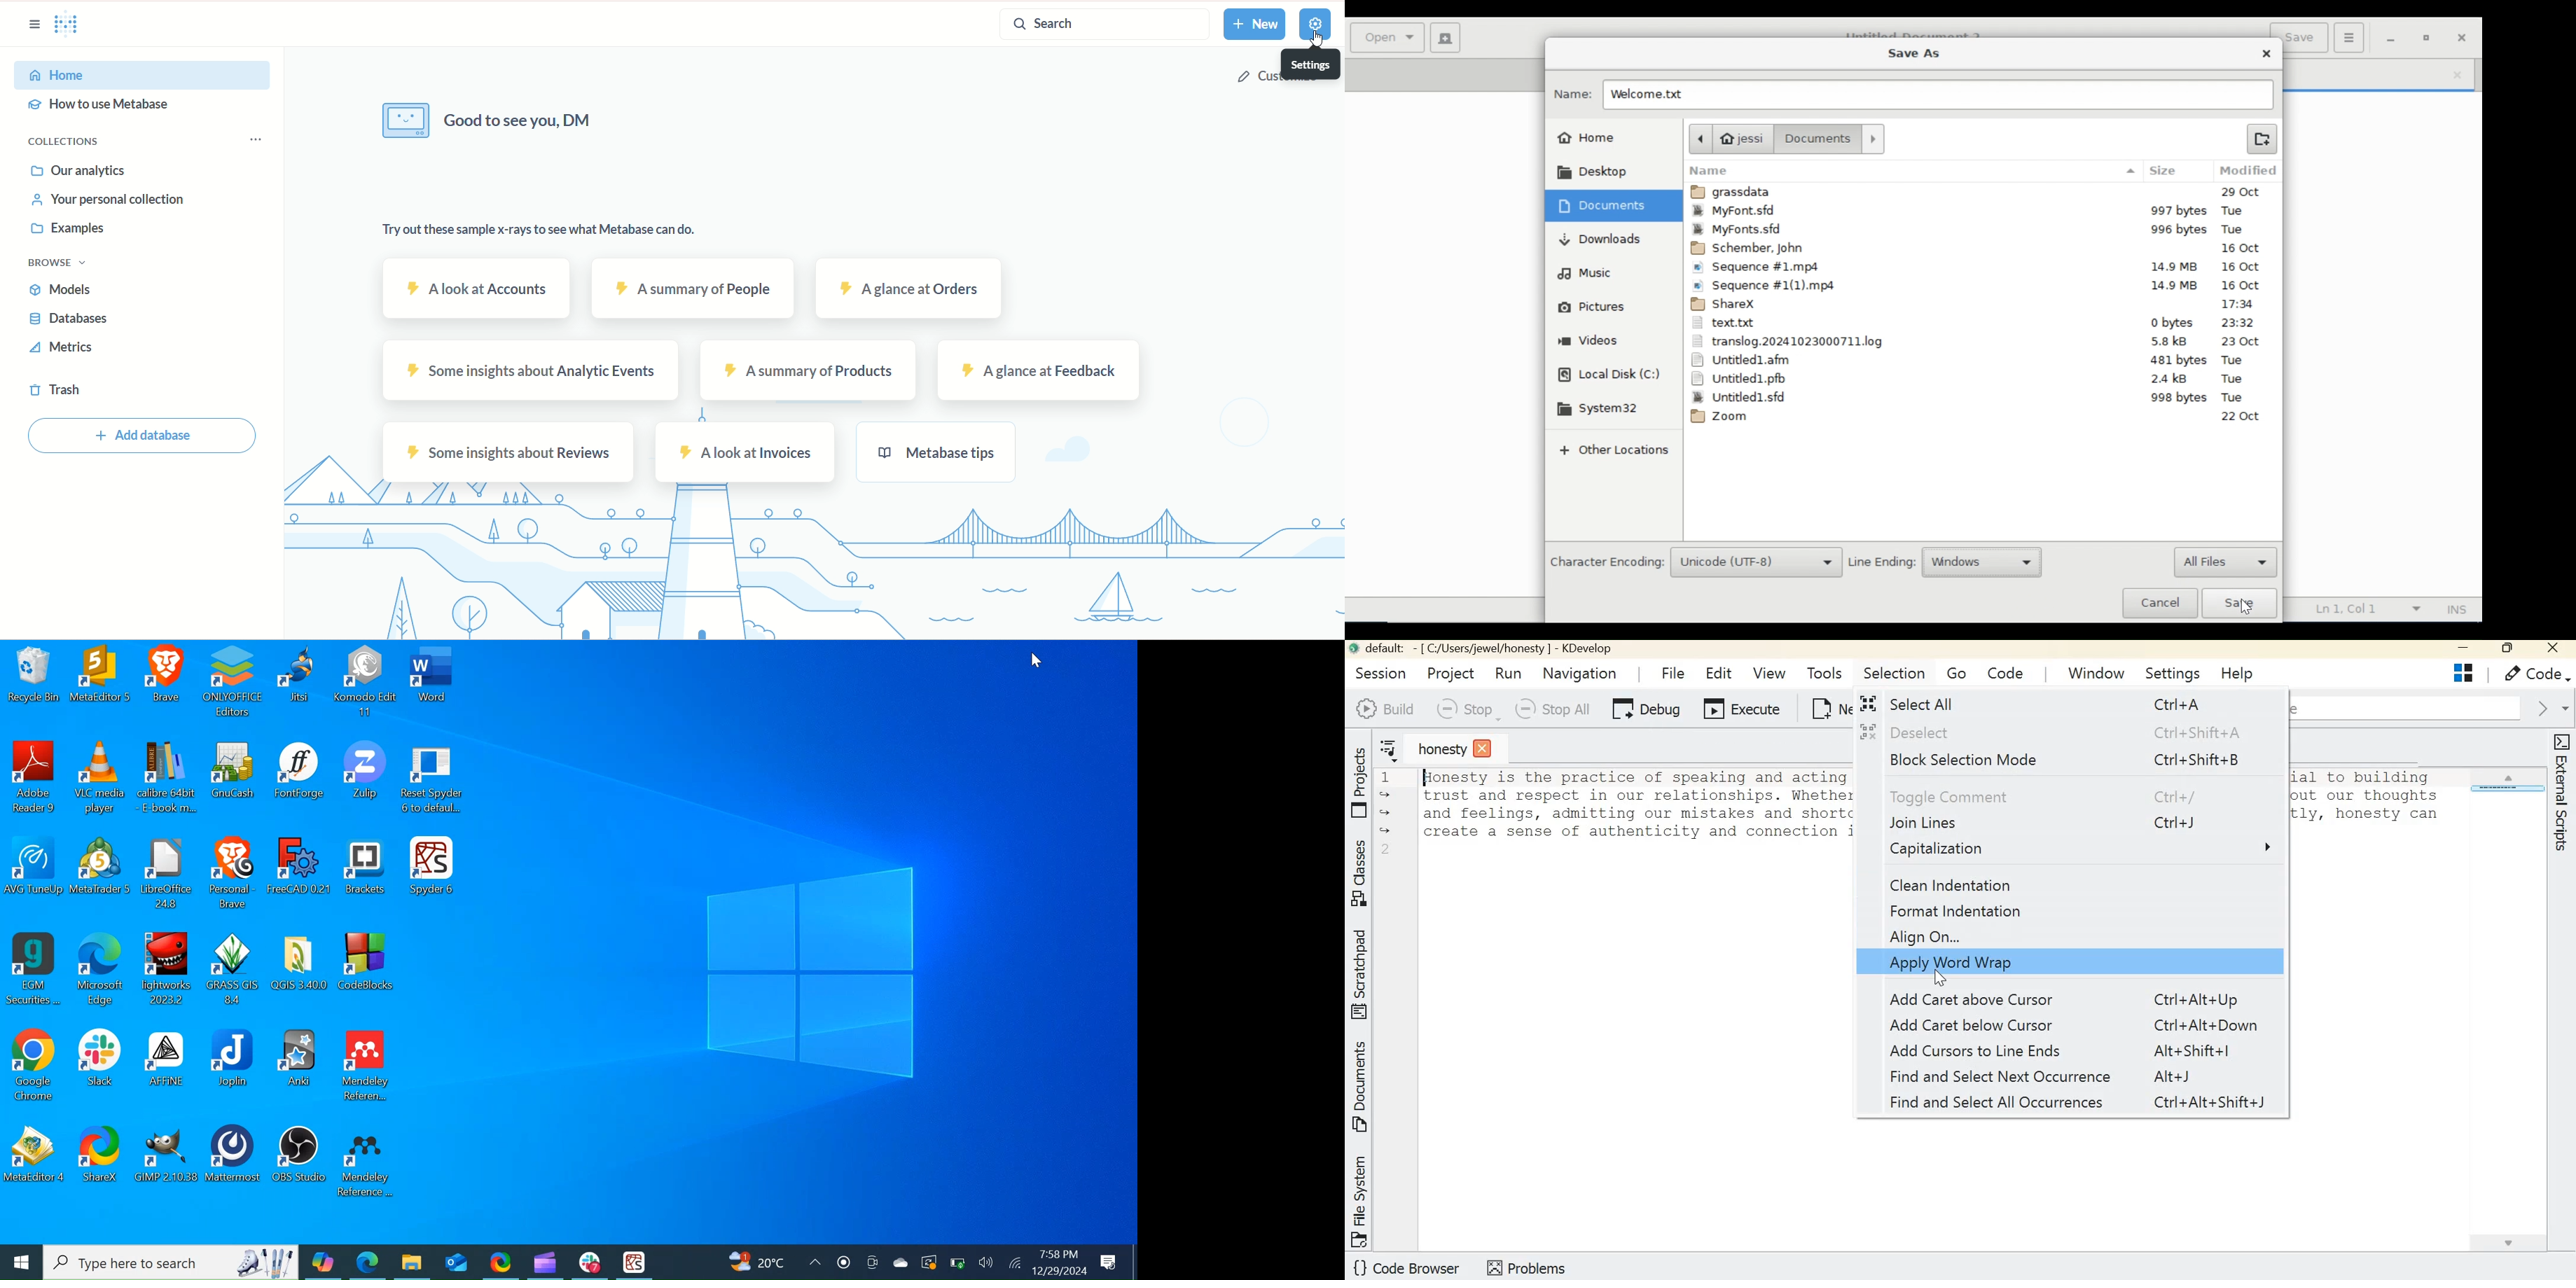 Image resolution: width=2576 pixels, height=1288 pixels. What do you see at coordinates (587, 1262) in the screenshot?
I see `Slack Desktop icon` at bounding box center [587, 1262].